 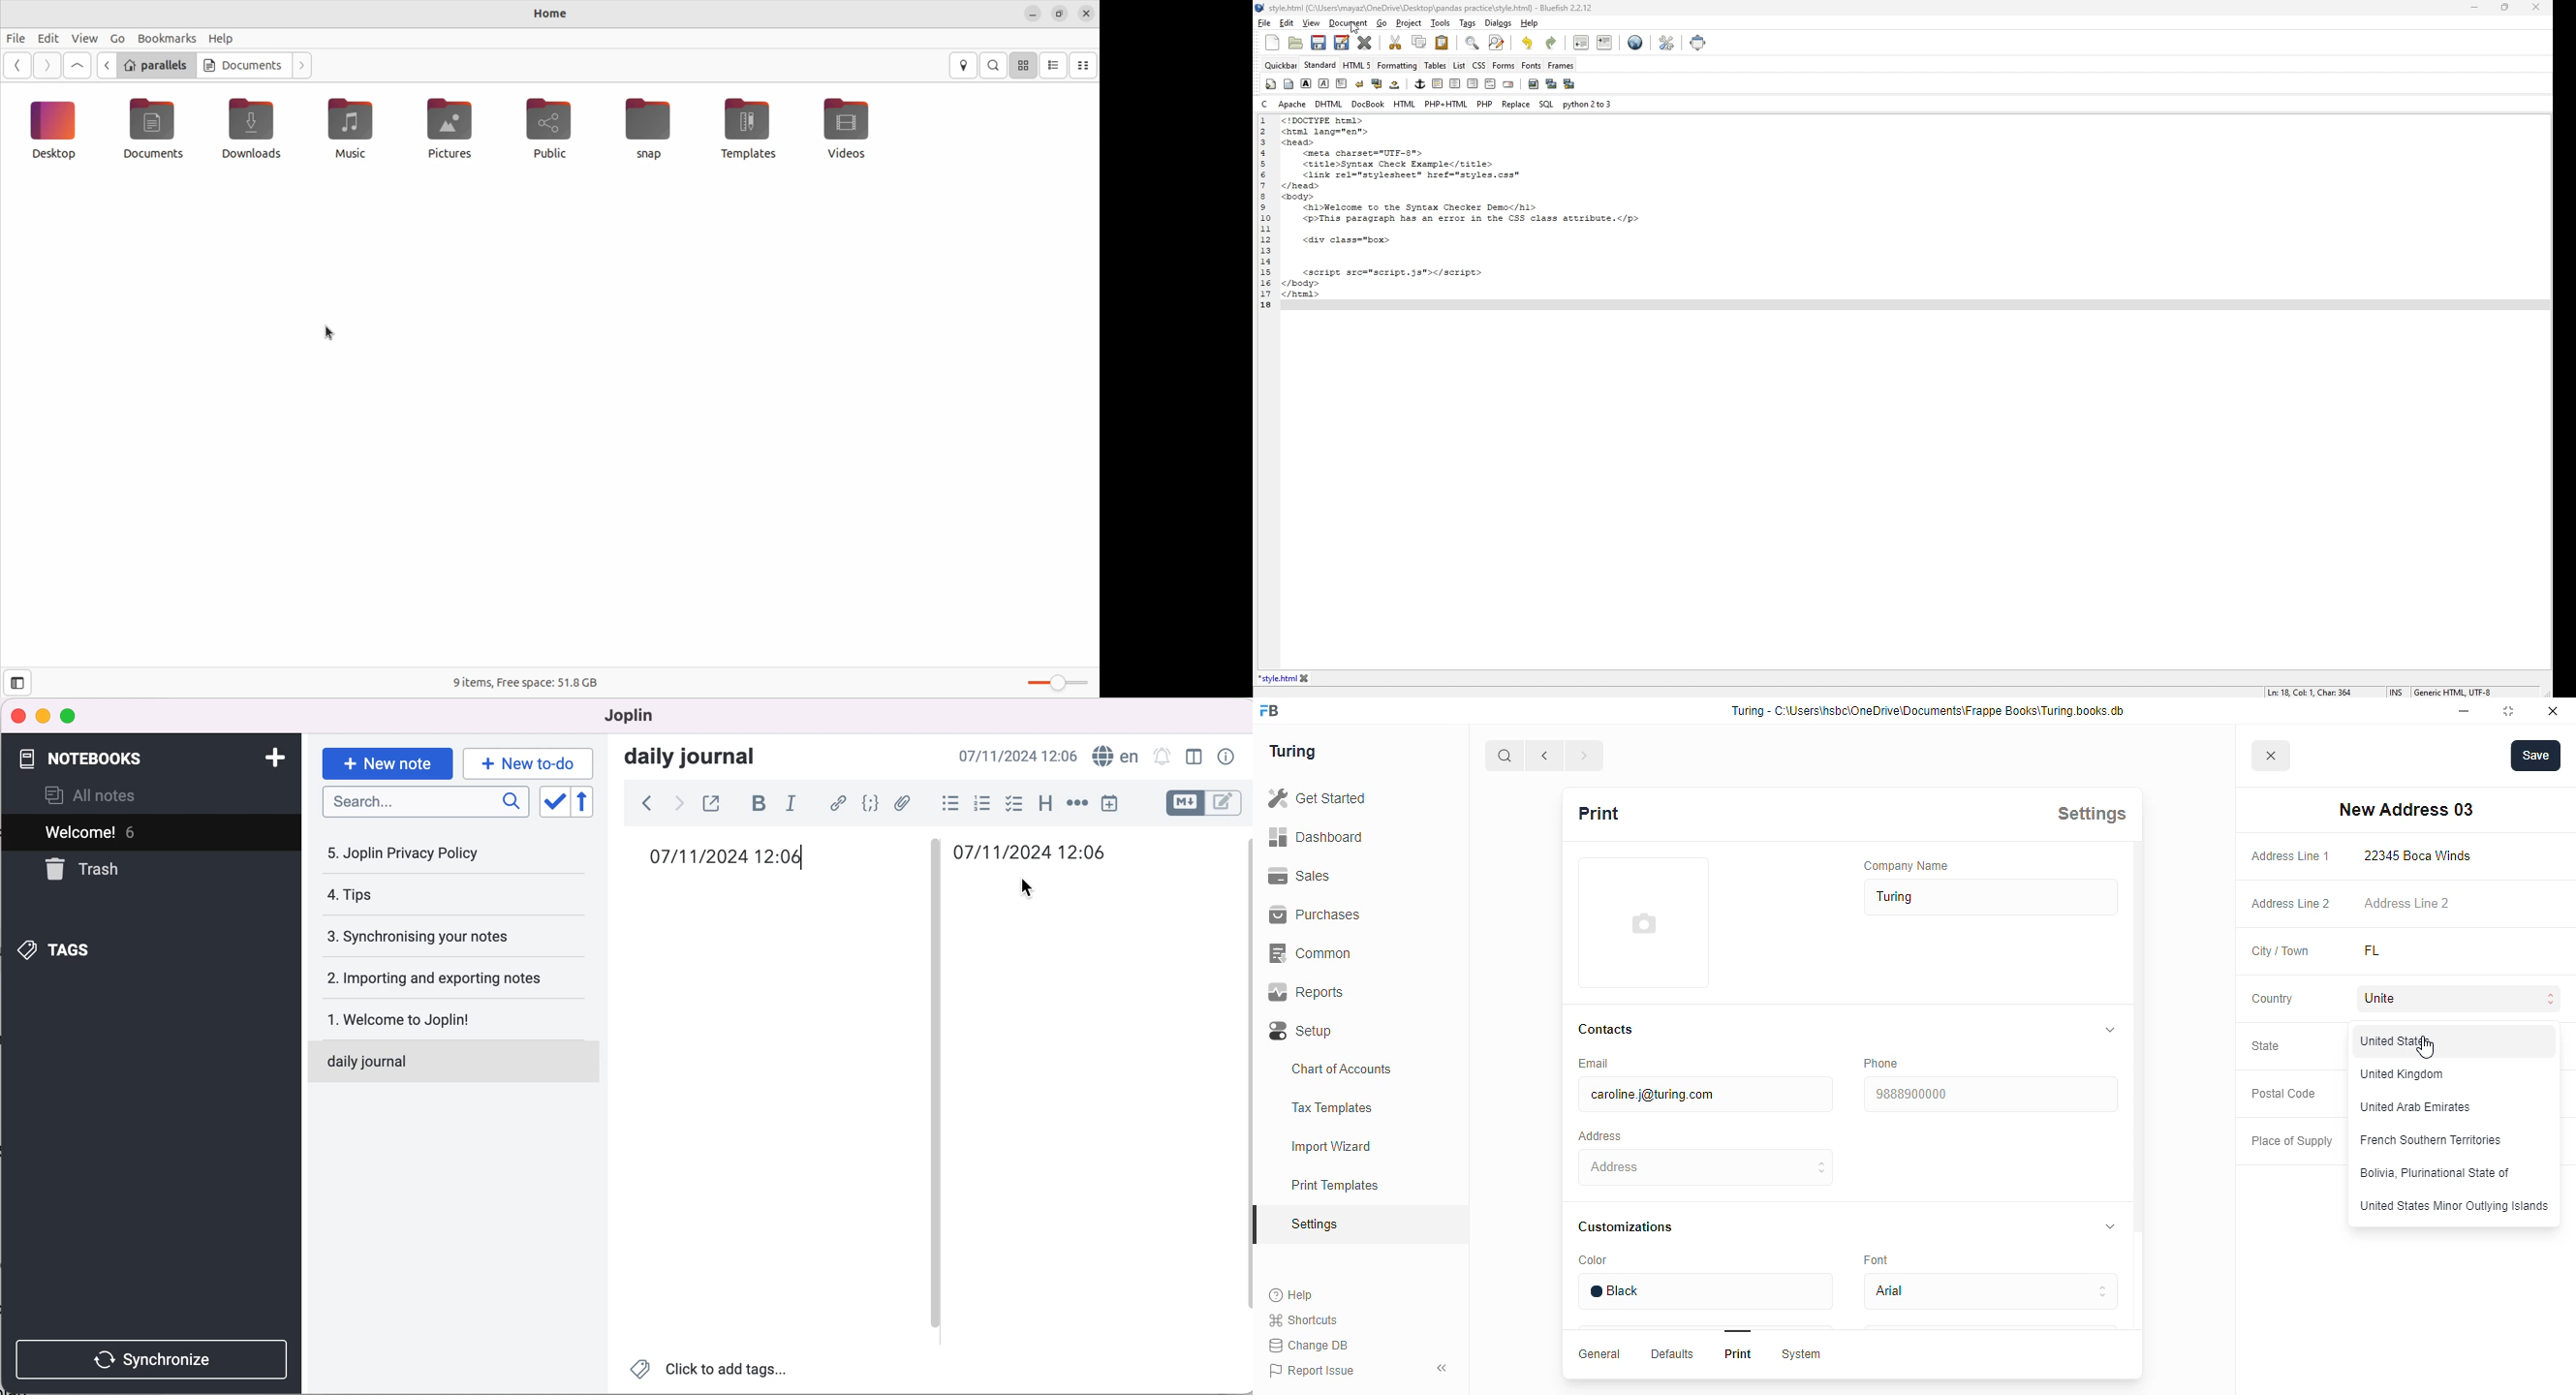 I want to click on report issue, so click(x=1312, y=1371).